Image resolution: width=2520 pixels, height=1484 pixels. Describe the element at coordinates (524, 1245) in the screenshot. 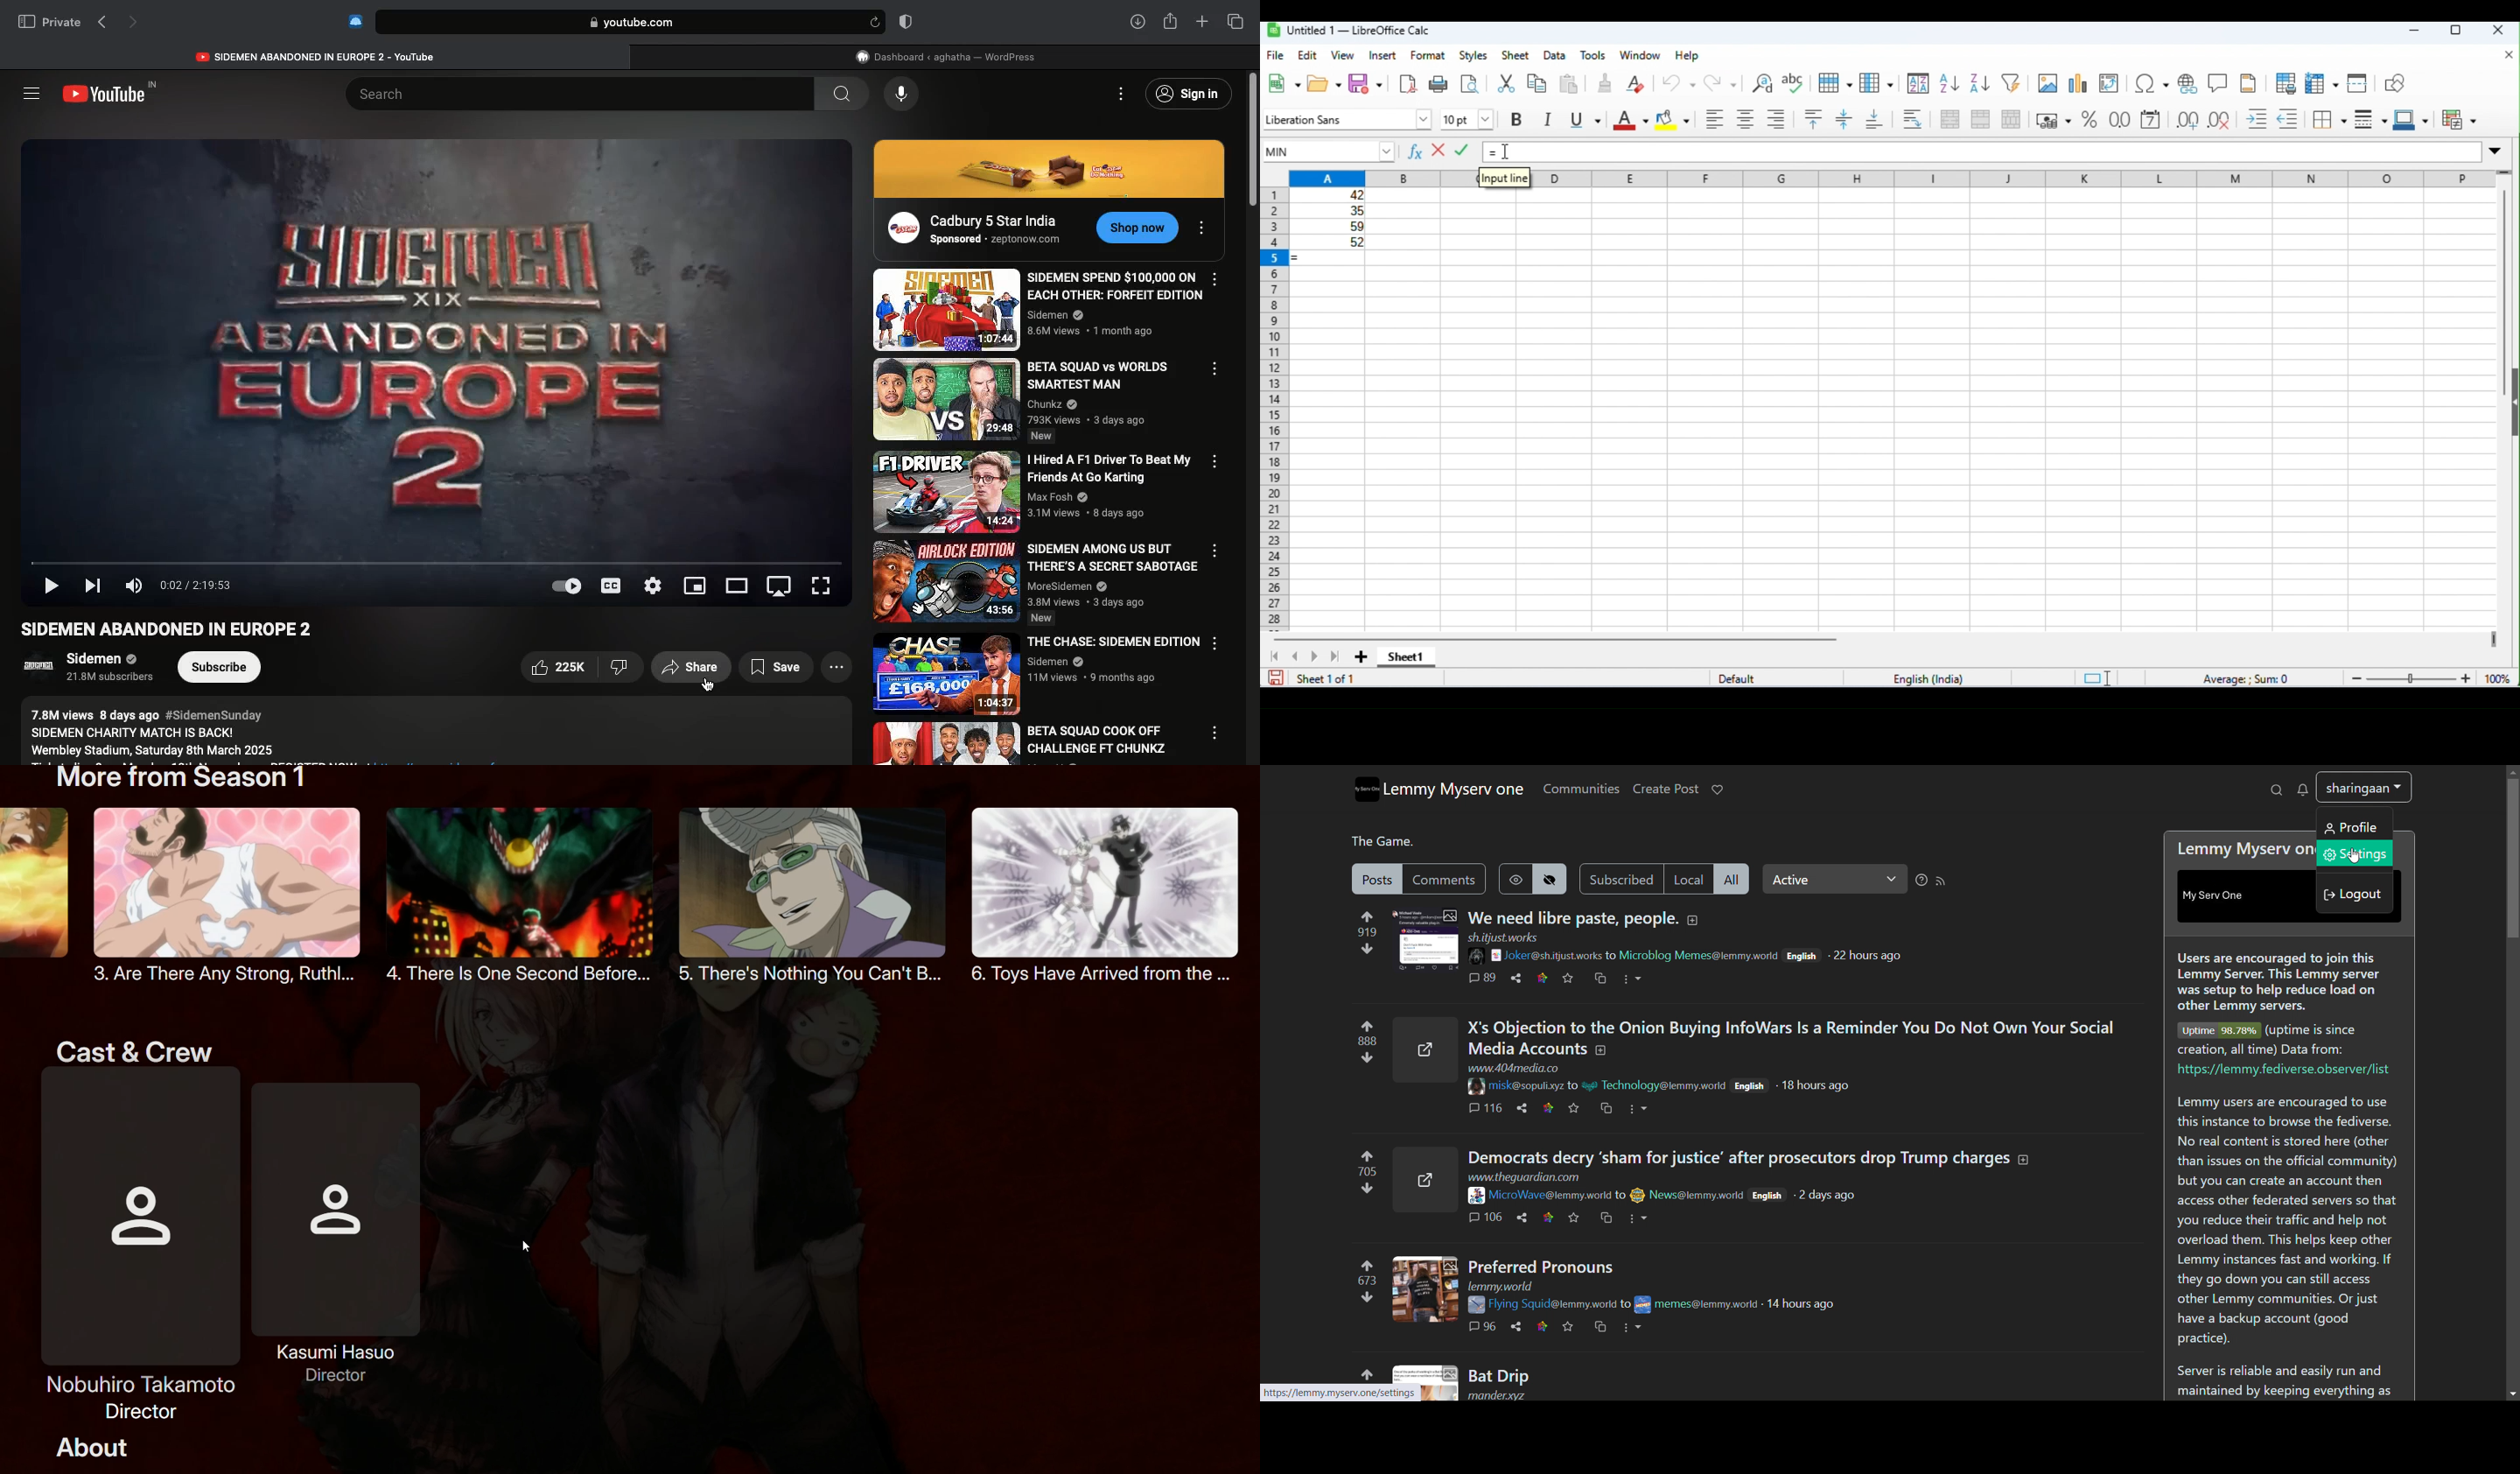

I see `Cursor` at that location.